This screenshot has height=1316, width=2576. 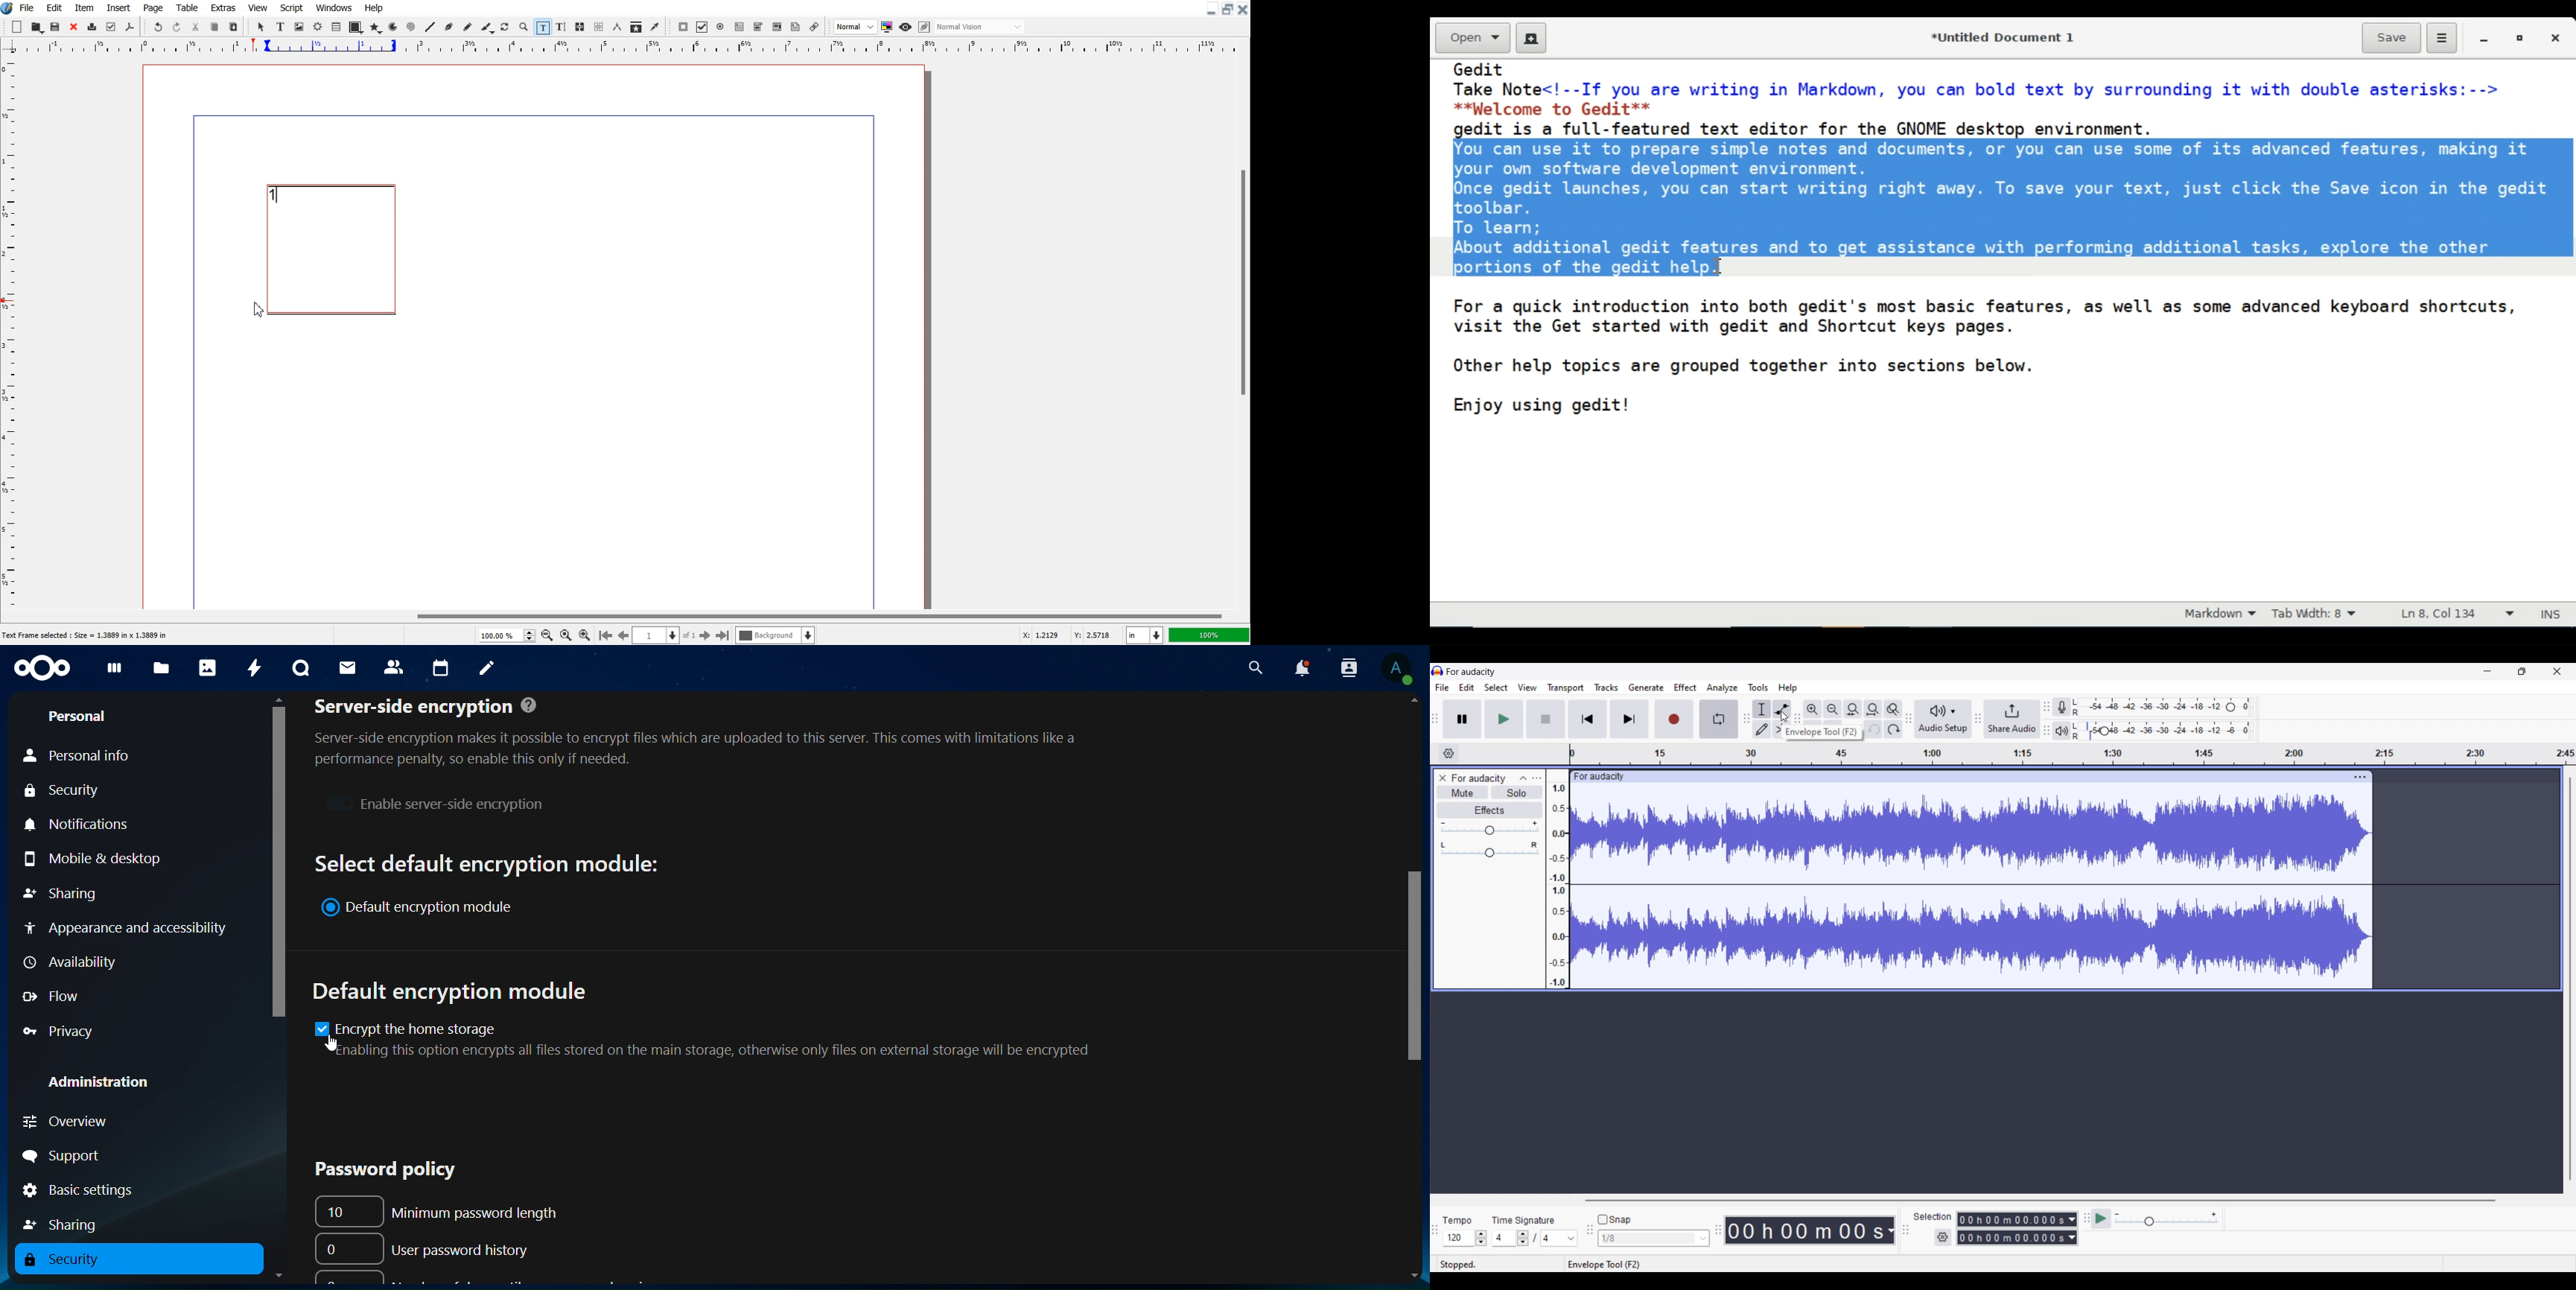 What do you see at coordinates (1834, 709) in the screenshot?
I see `Zoom out` at bounding box center [1834, 709].